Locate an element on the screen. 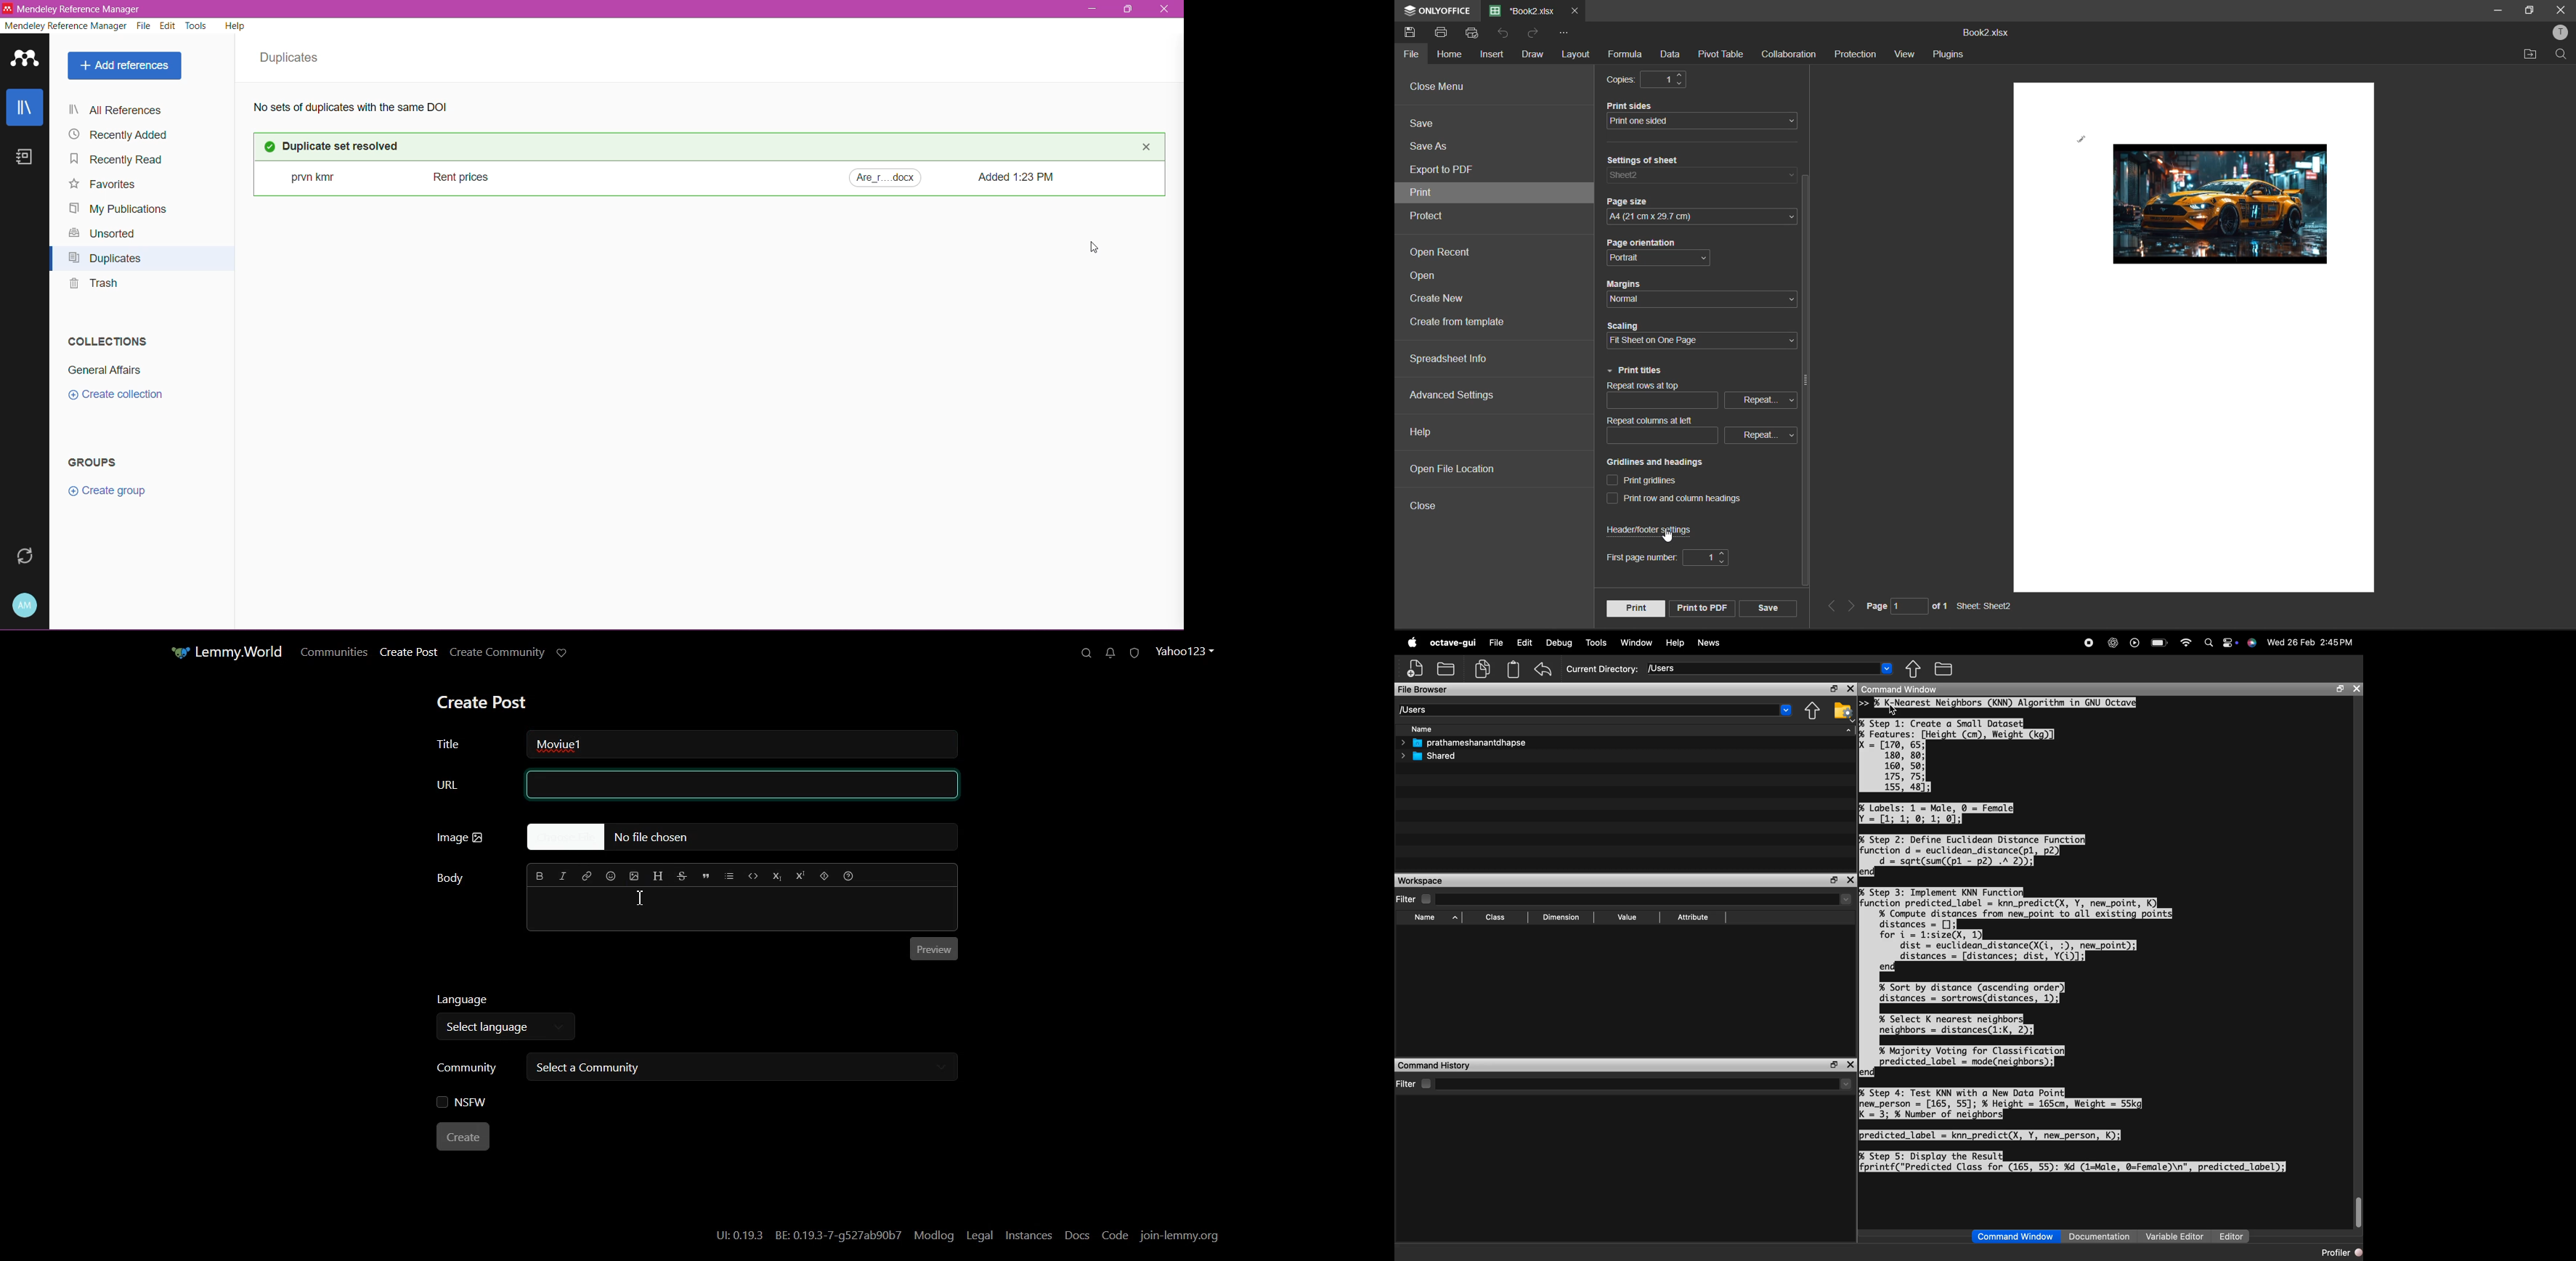 The width and height of the screenshot is (2576, 1288). Formatting help is located at coordinates (848, 875).